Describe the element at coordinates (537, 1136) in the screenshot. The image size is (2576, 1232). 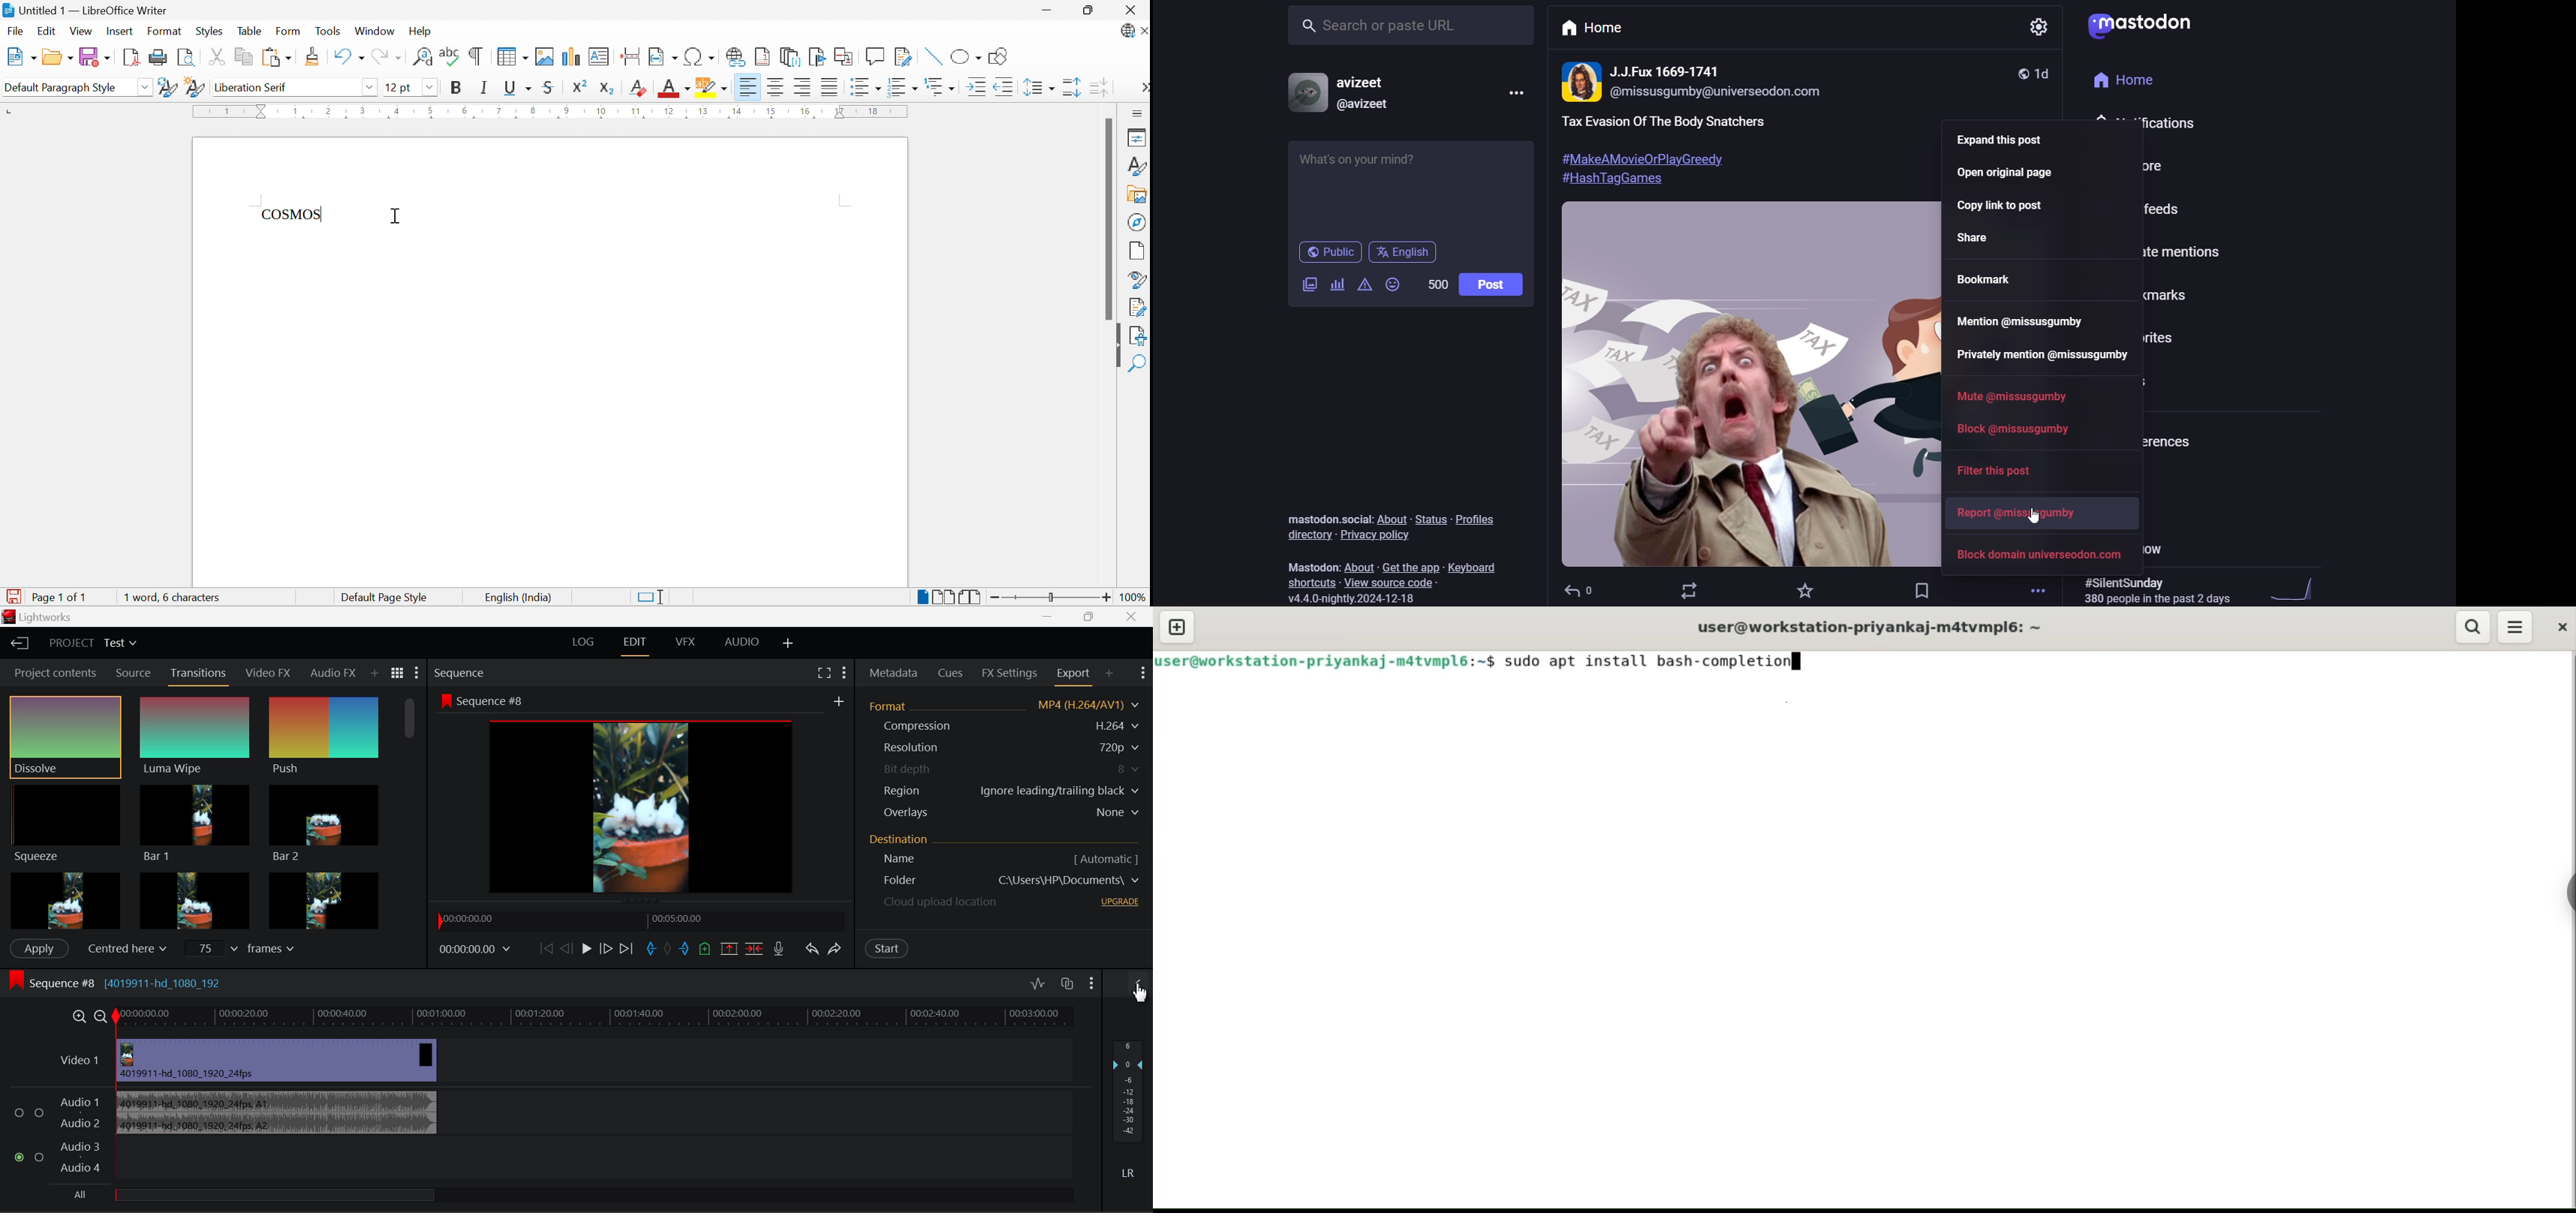
I see `Audio Input Field` at that location.